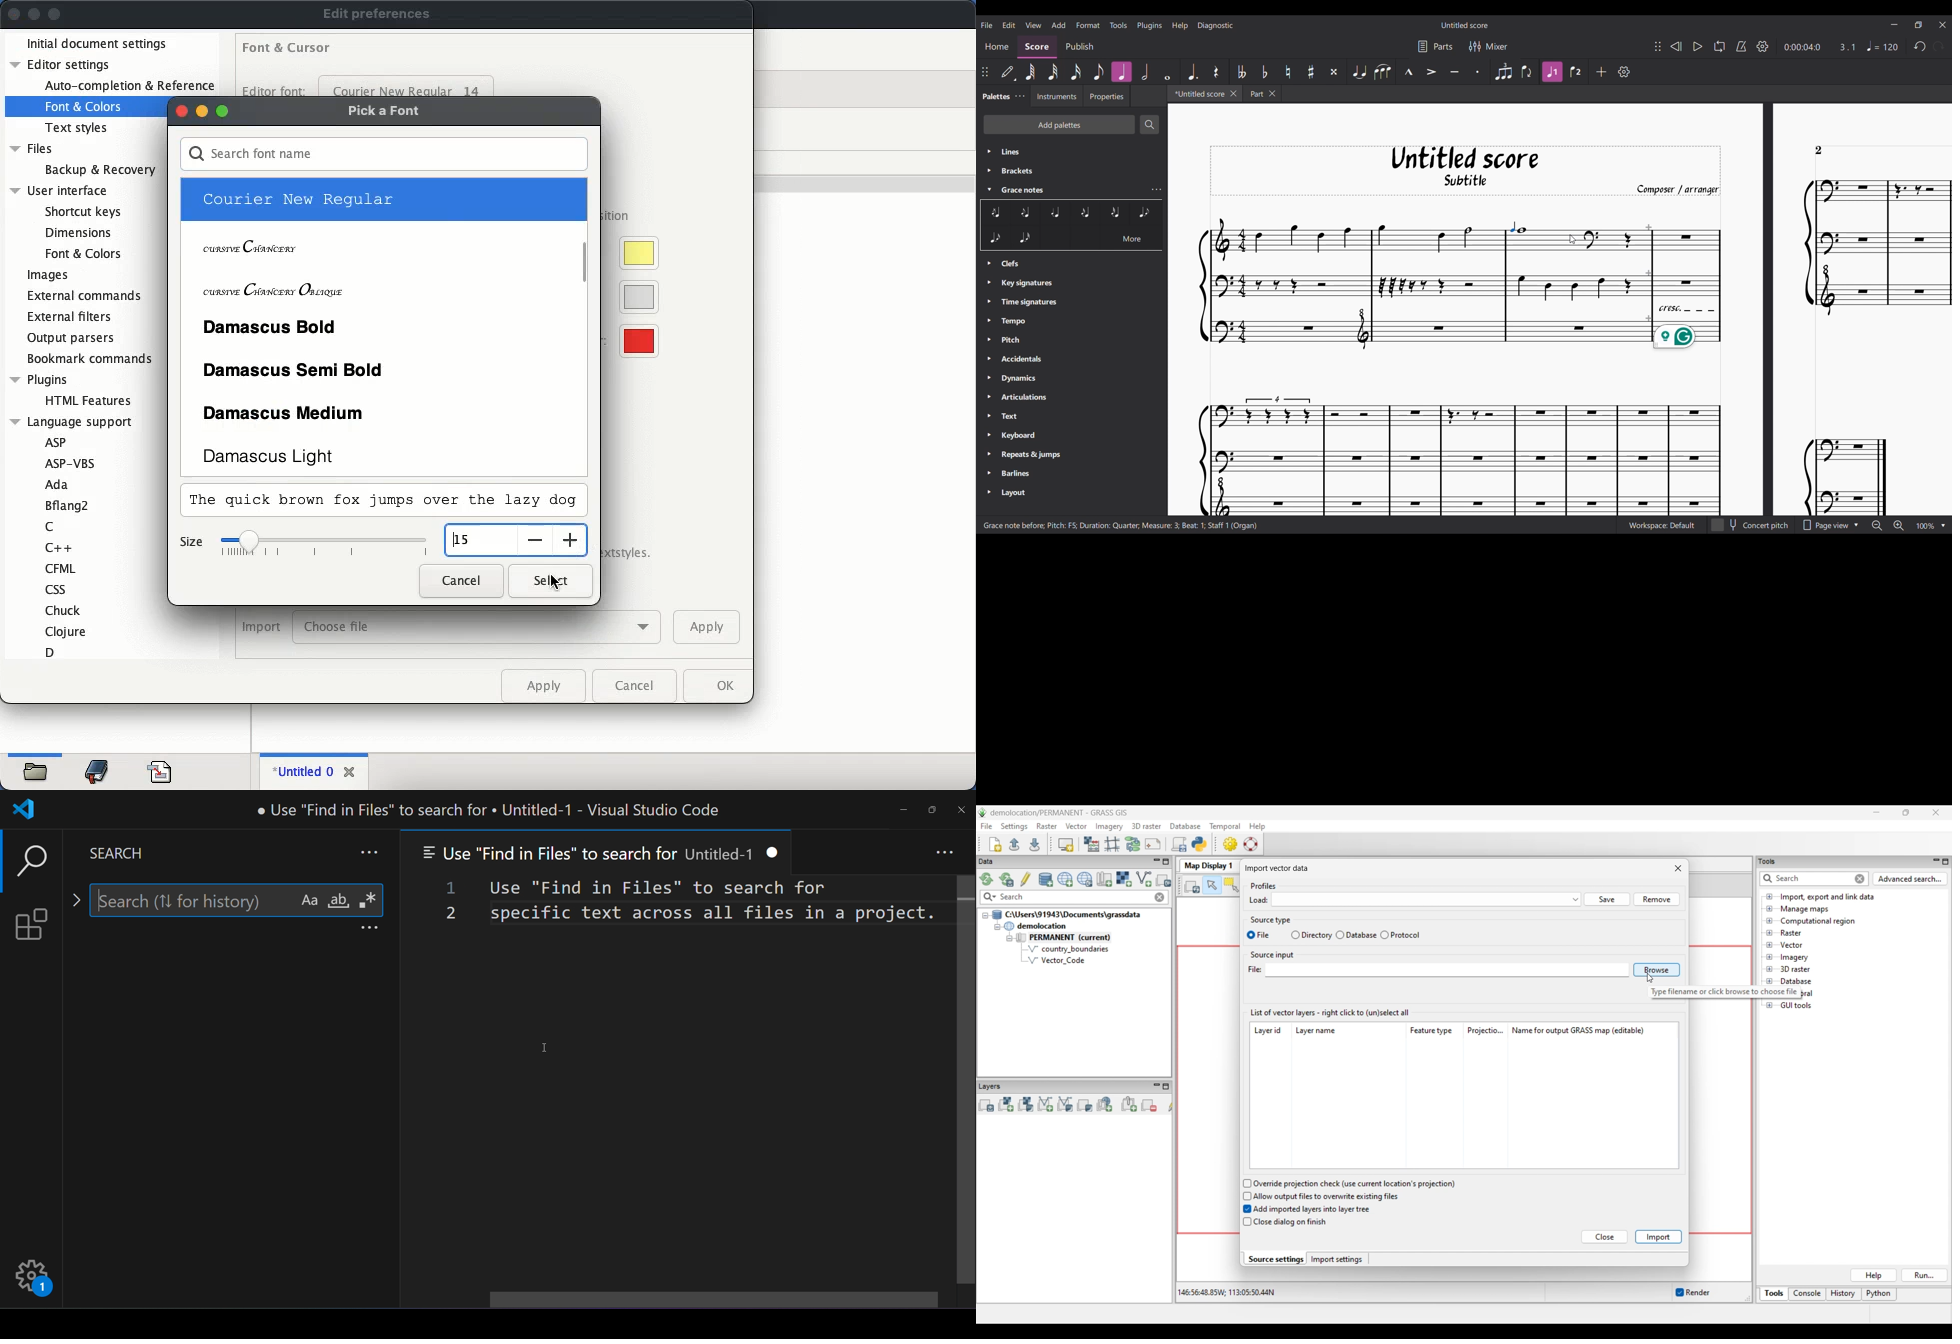 This screenshot has height=1344, width=1960. Describe the element at coordinates (383, 367) in the screenshot. I see `damscus semi bold` at that location.